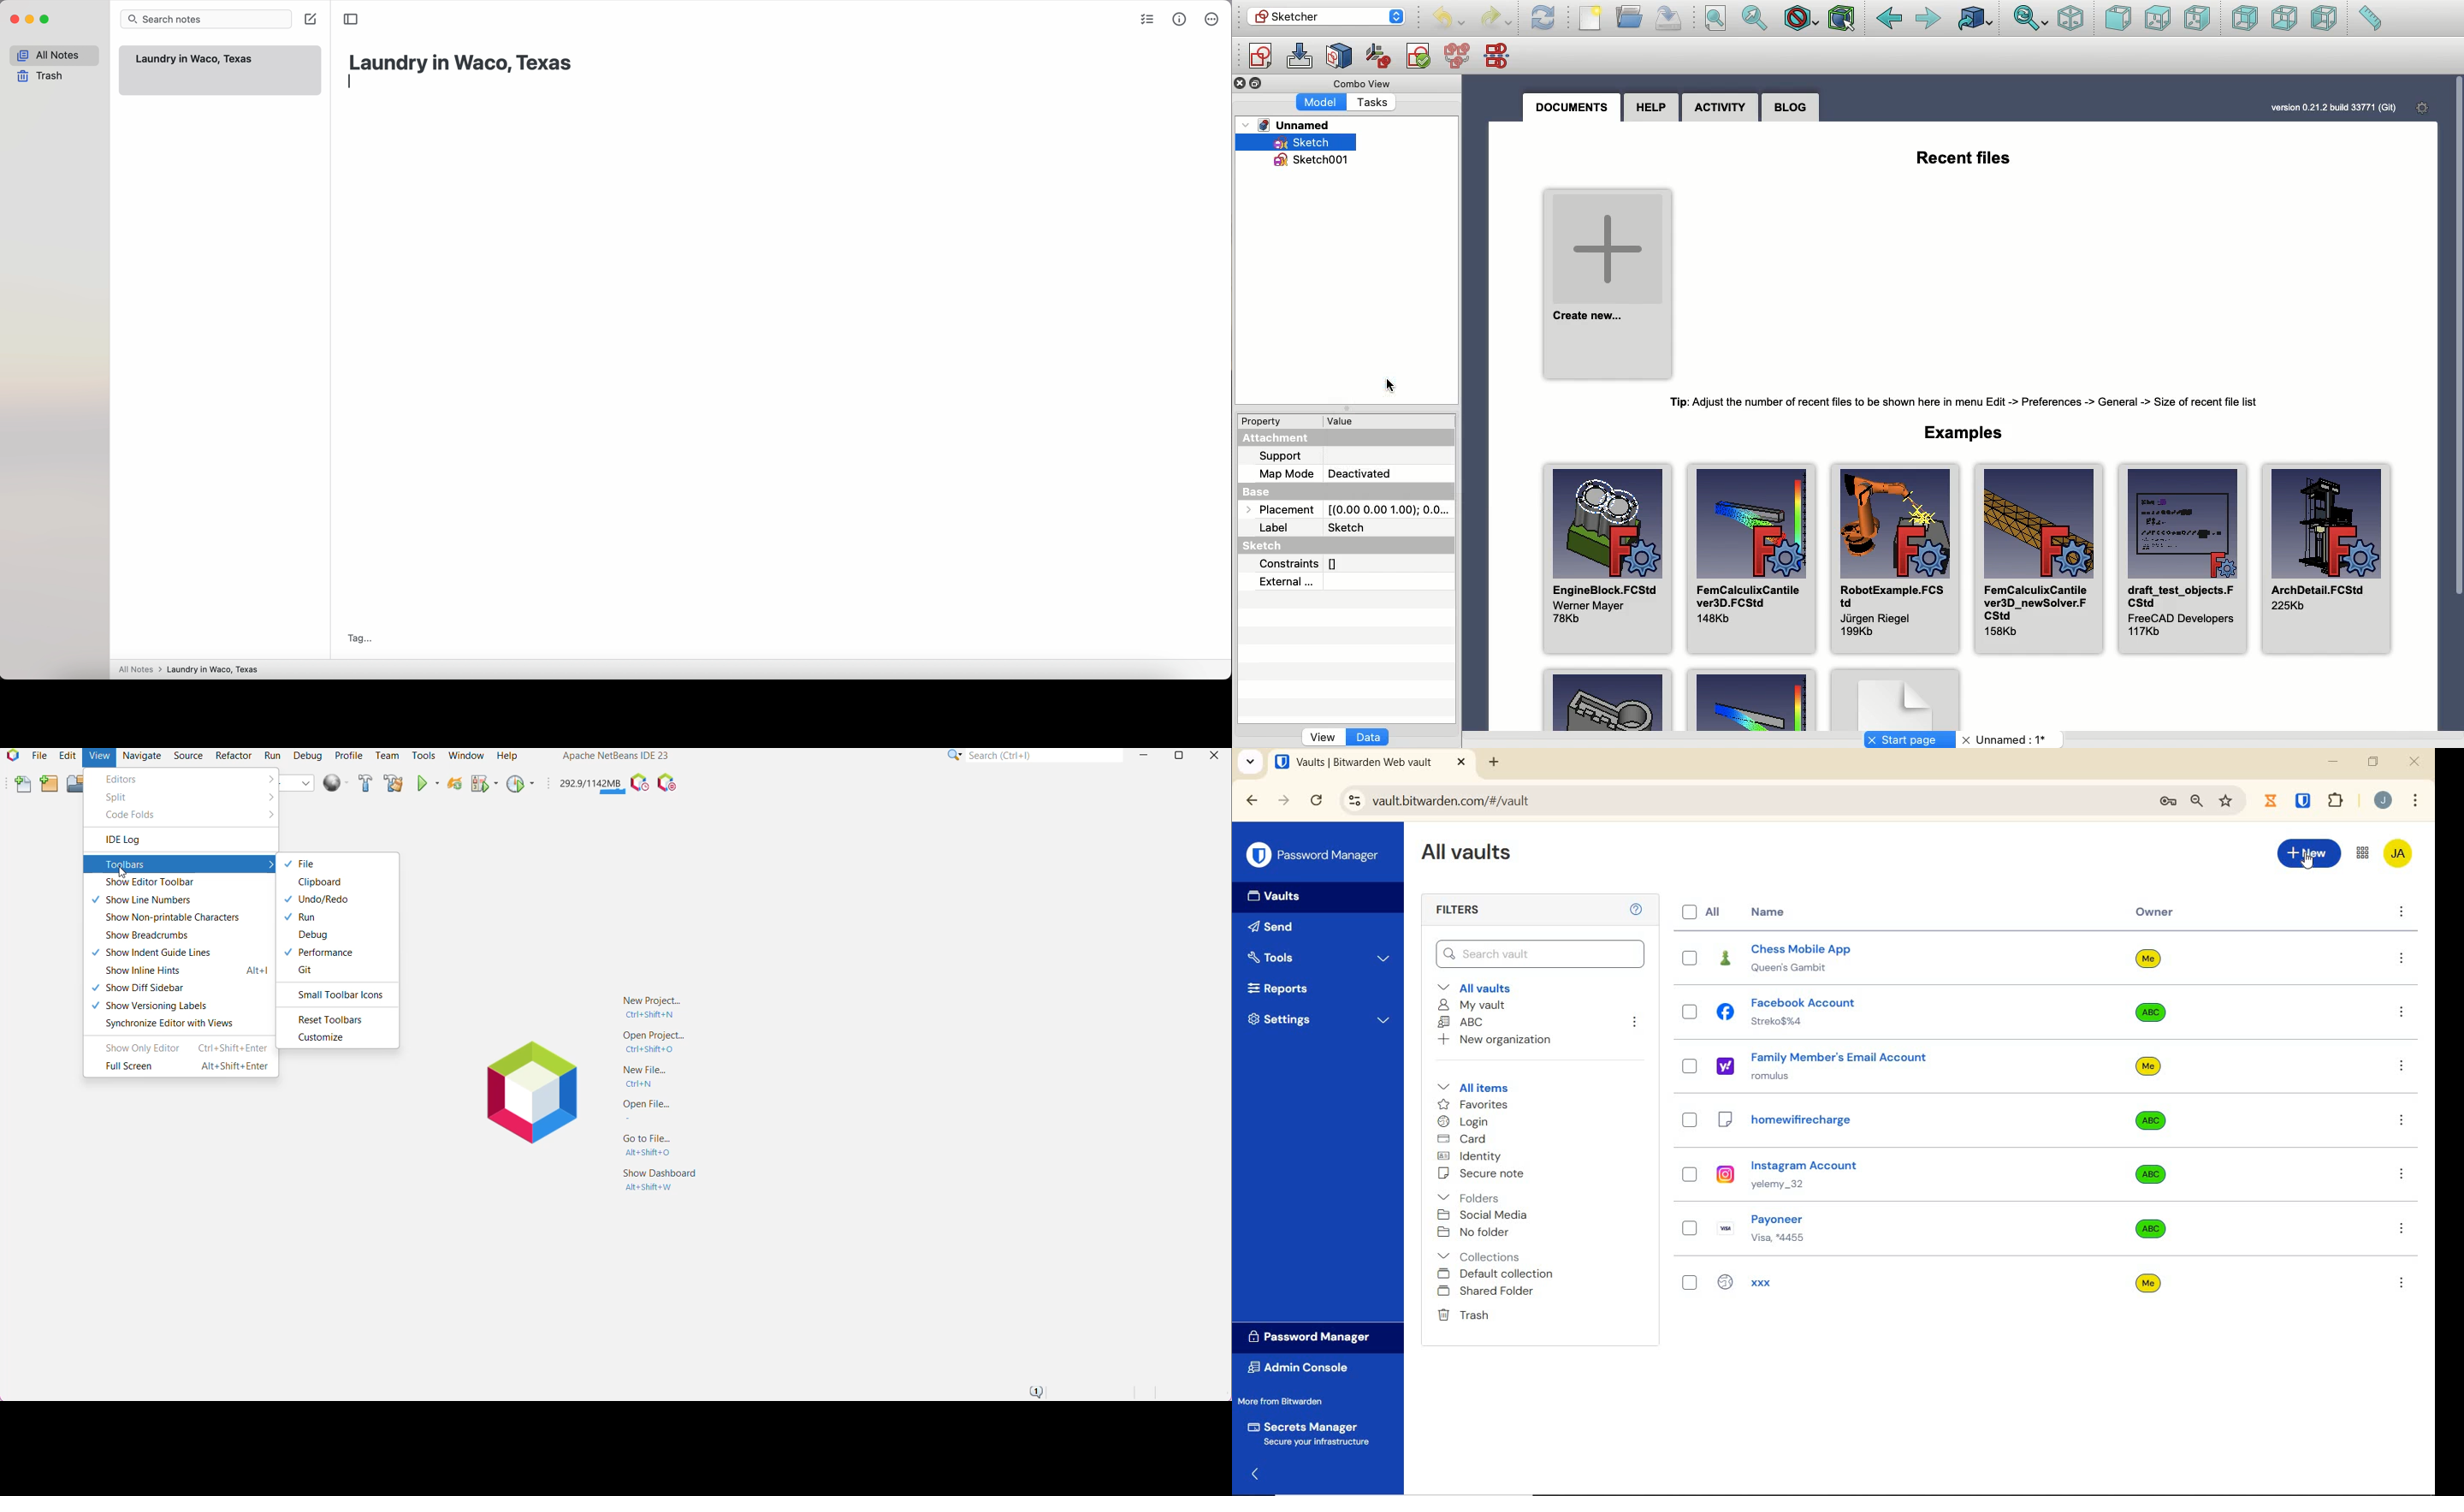 This screenshot has width=2464, height=1512. What do you see at coordinates (1889, 19) in the screenshot?
I see `Back` at bounding box center [1889, 19].